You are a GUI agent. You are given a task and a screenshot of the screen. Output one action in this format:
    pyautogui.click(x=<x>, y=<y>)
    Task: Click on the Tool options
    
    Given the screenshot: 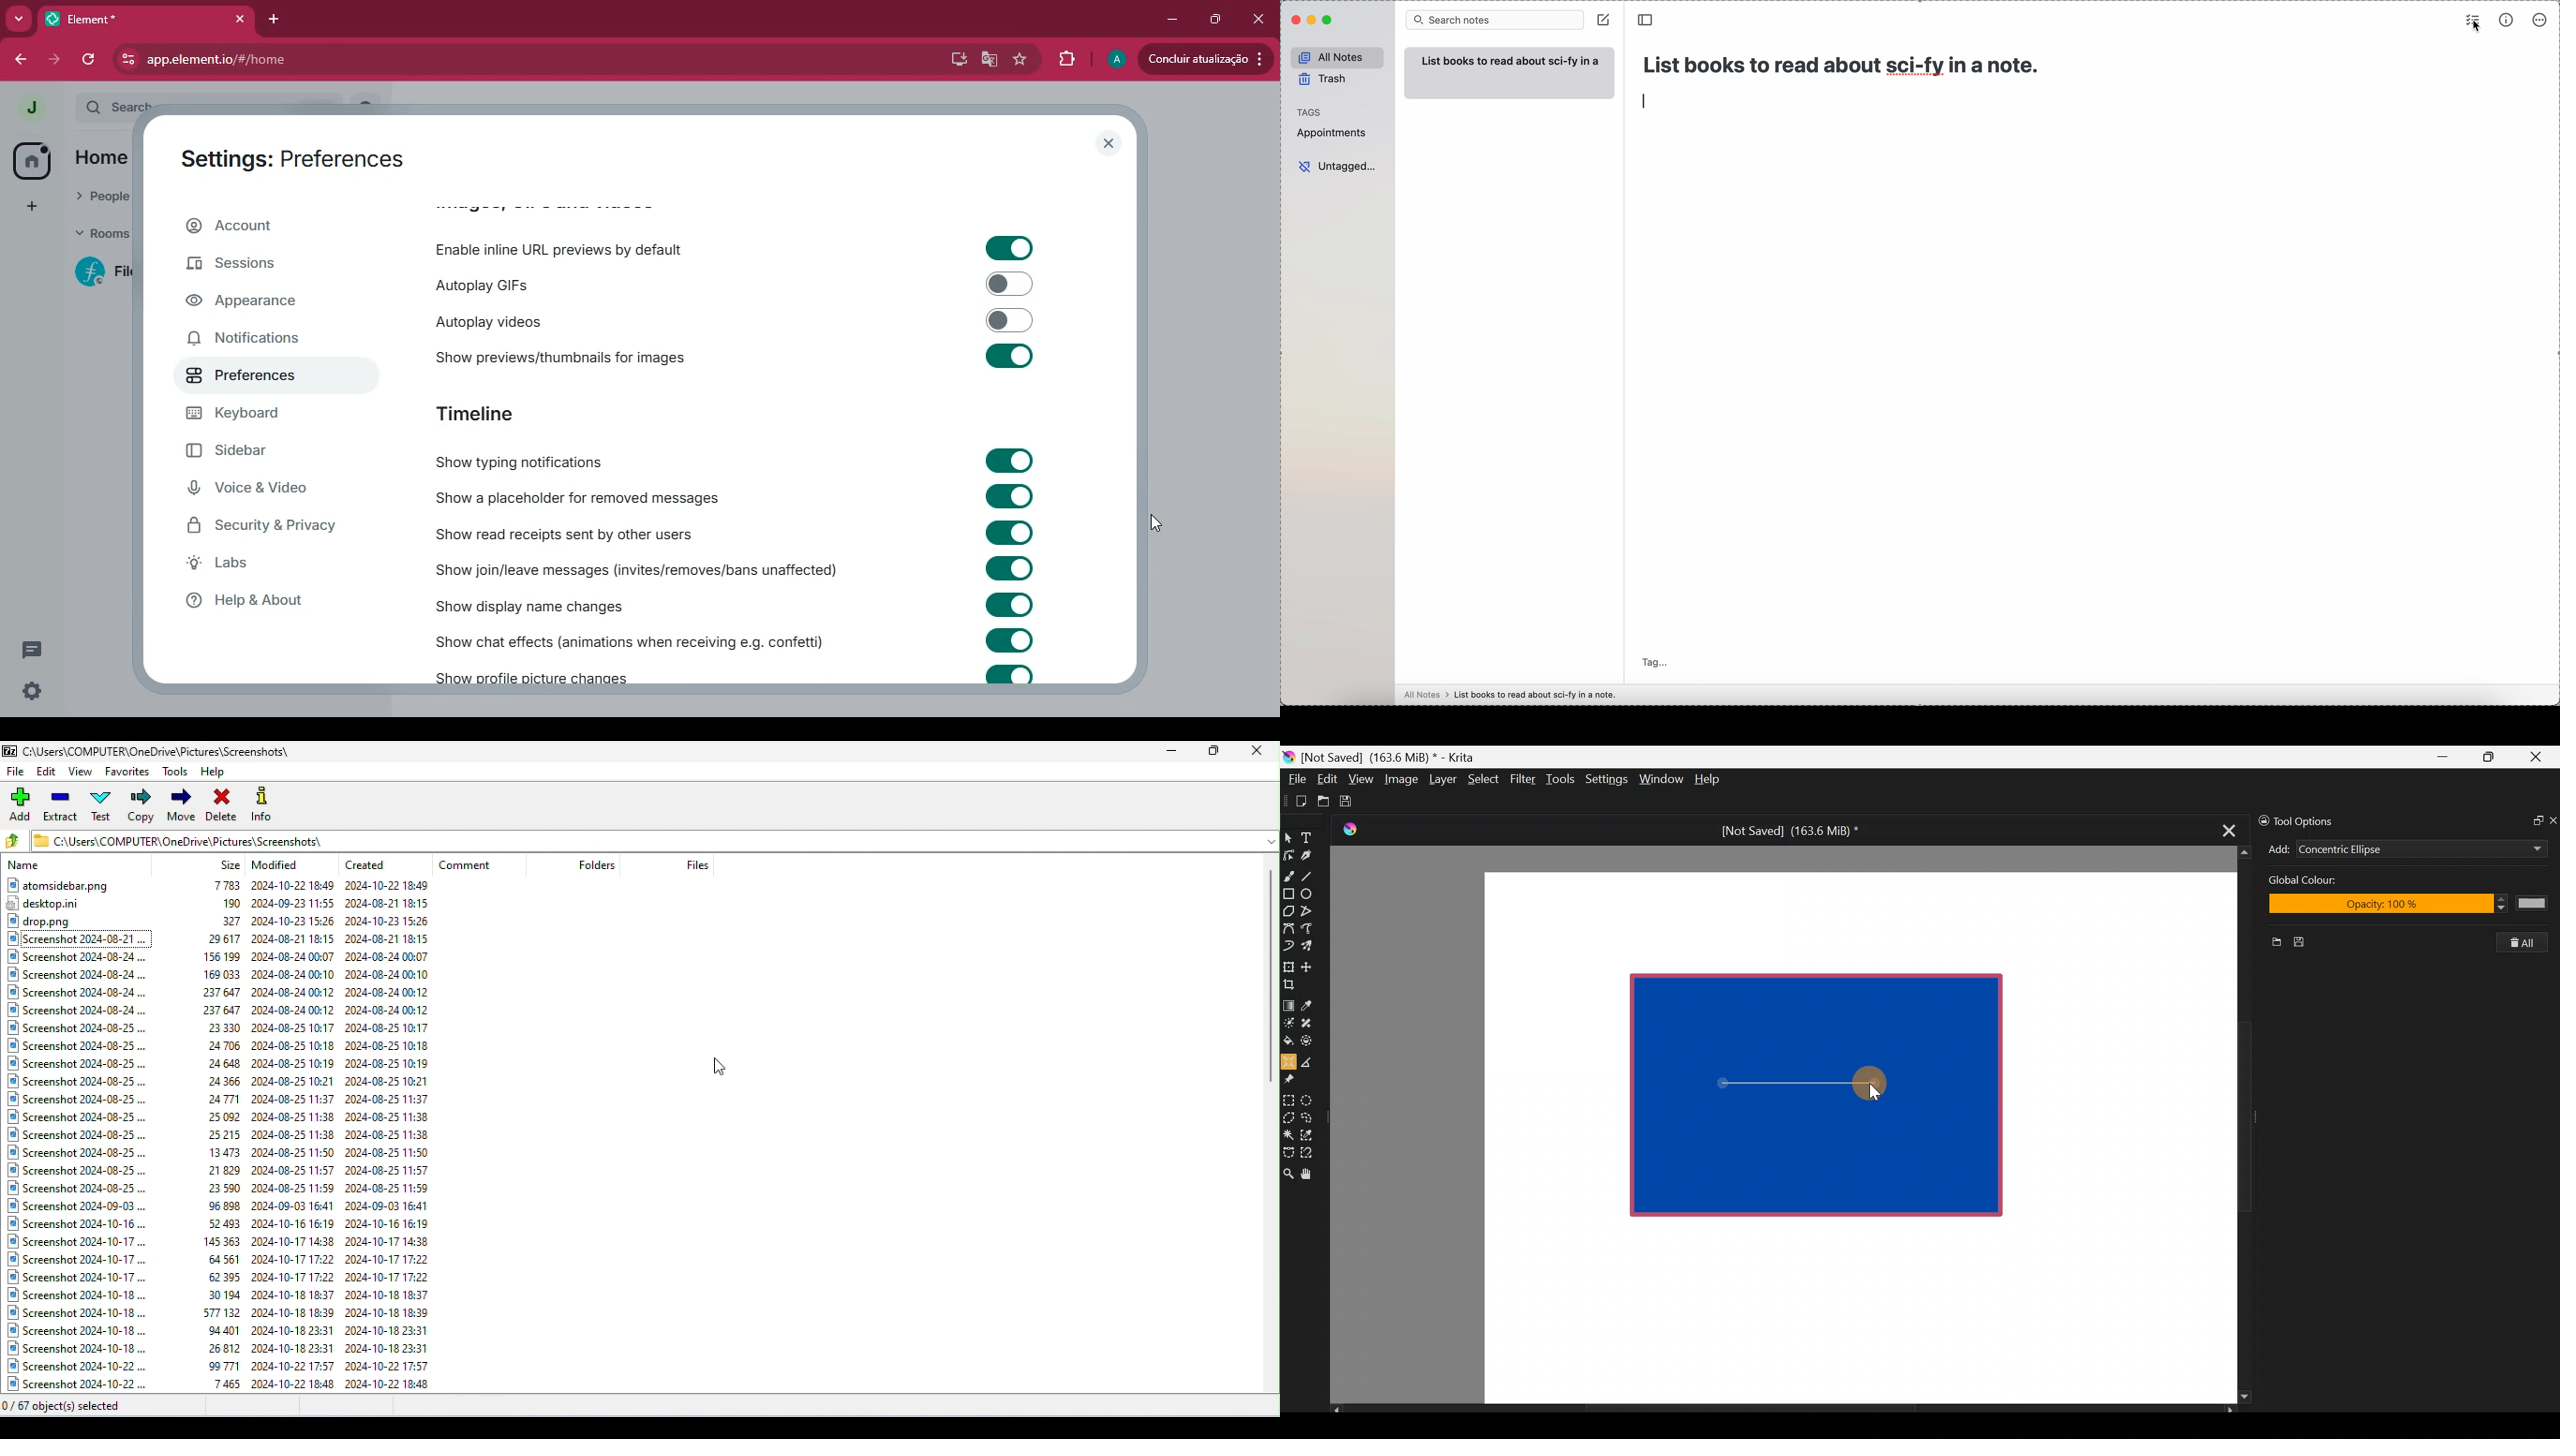 What is the action you would take?
    pyautogui.click(x=2316, y=821)
    